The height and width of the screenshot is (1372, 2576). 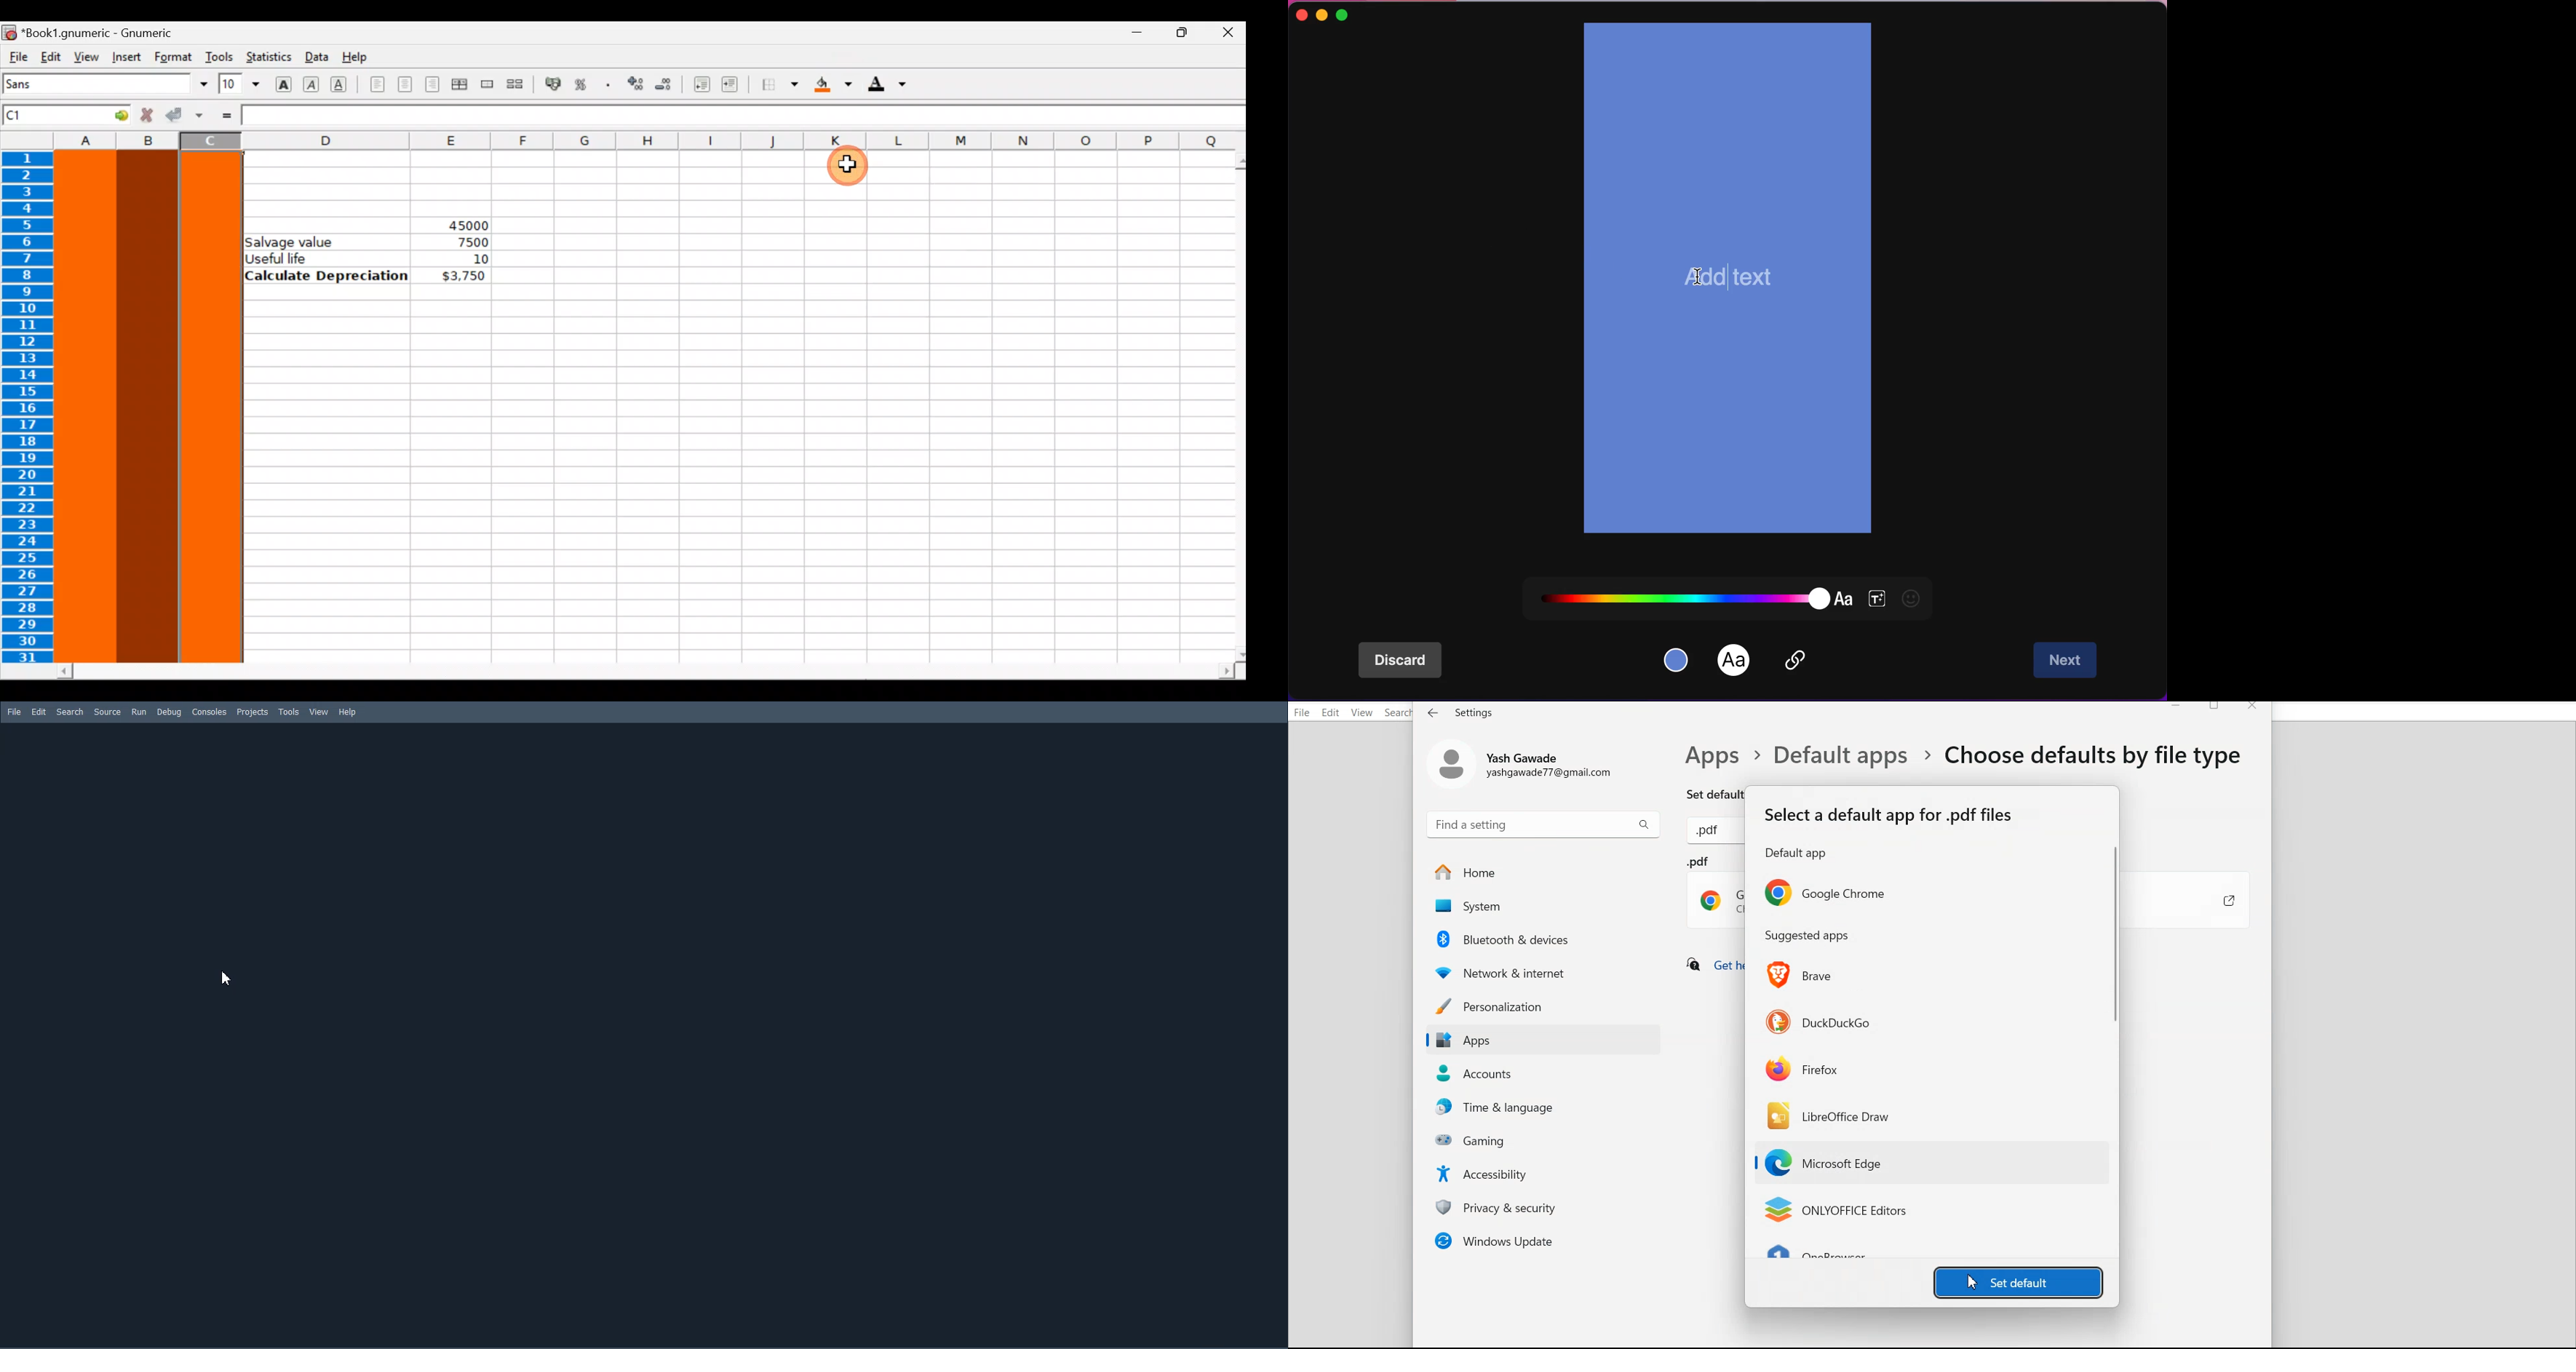 What do you see at coordinates (184, 116) in the screenshot?
I see `Accept change` at bounding box center [184, 116].